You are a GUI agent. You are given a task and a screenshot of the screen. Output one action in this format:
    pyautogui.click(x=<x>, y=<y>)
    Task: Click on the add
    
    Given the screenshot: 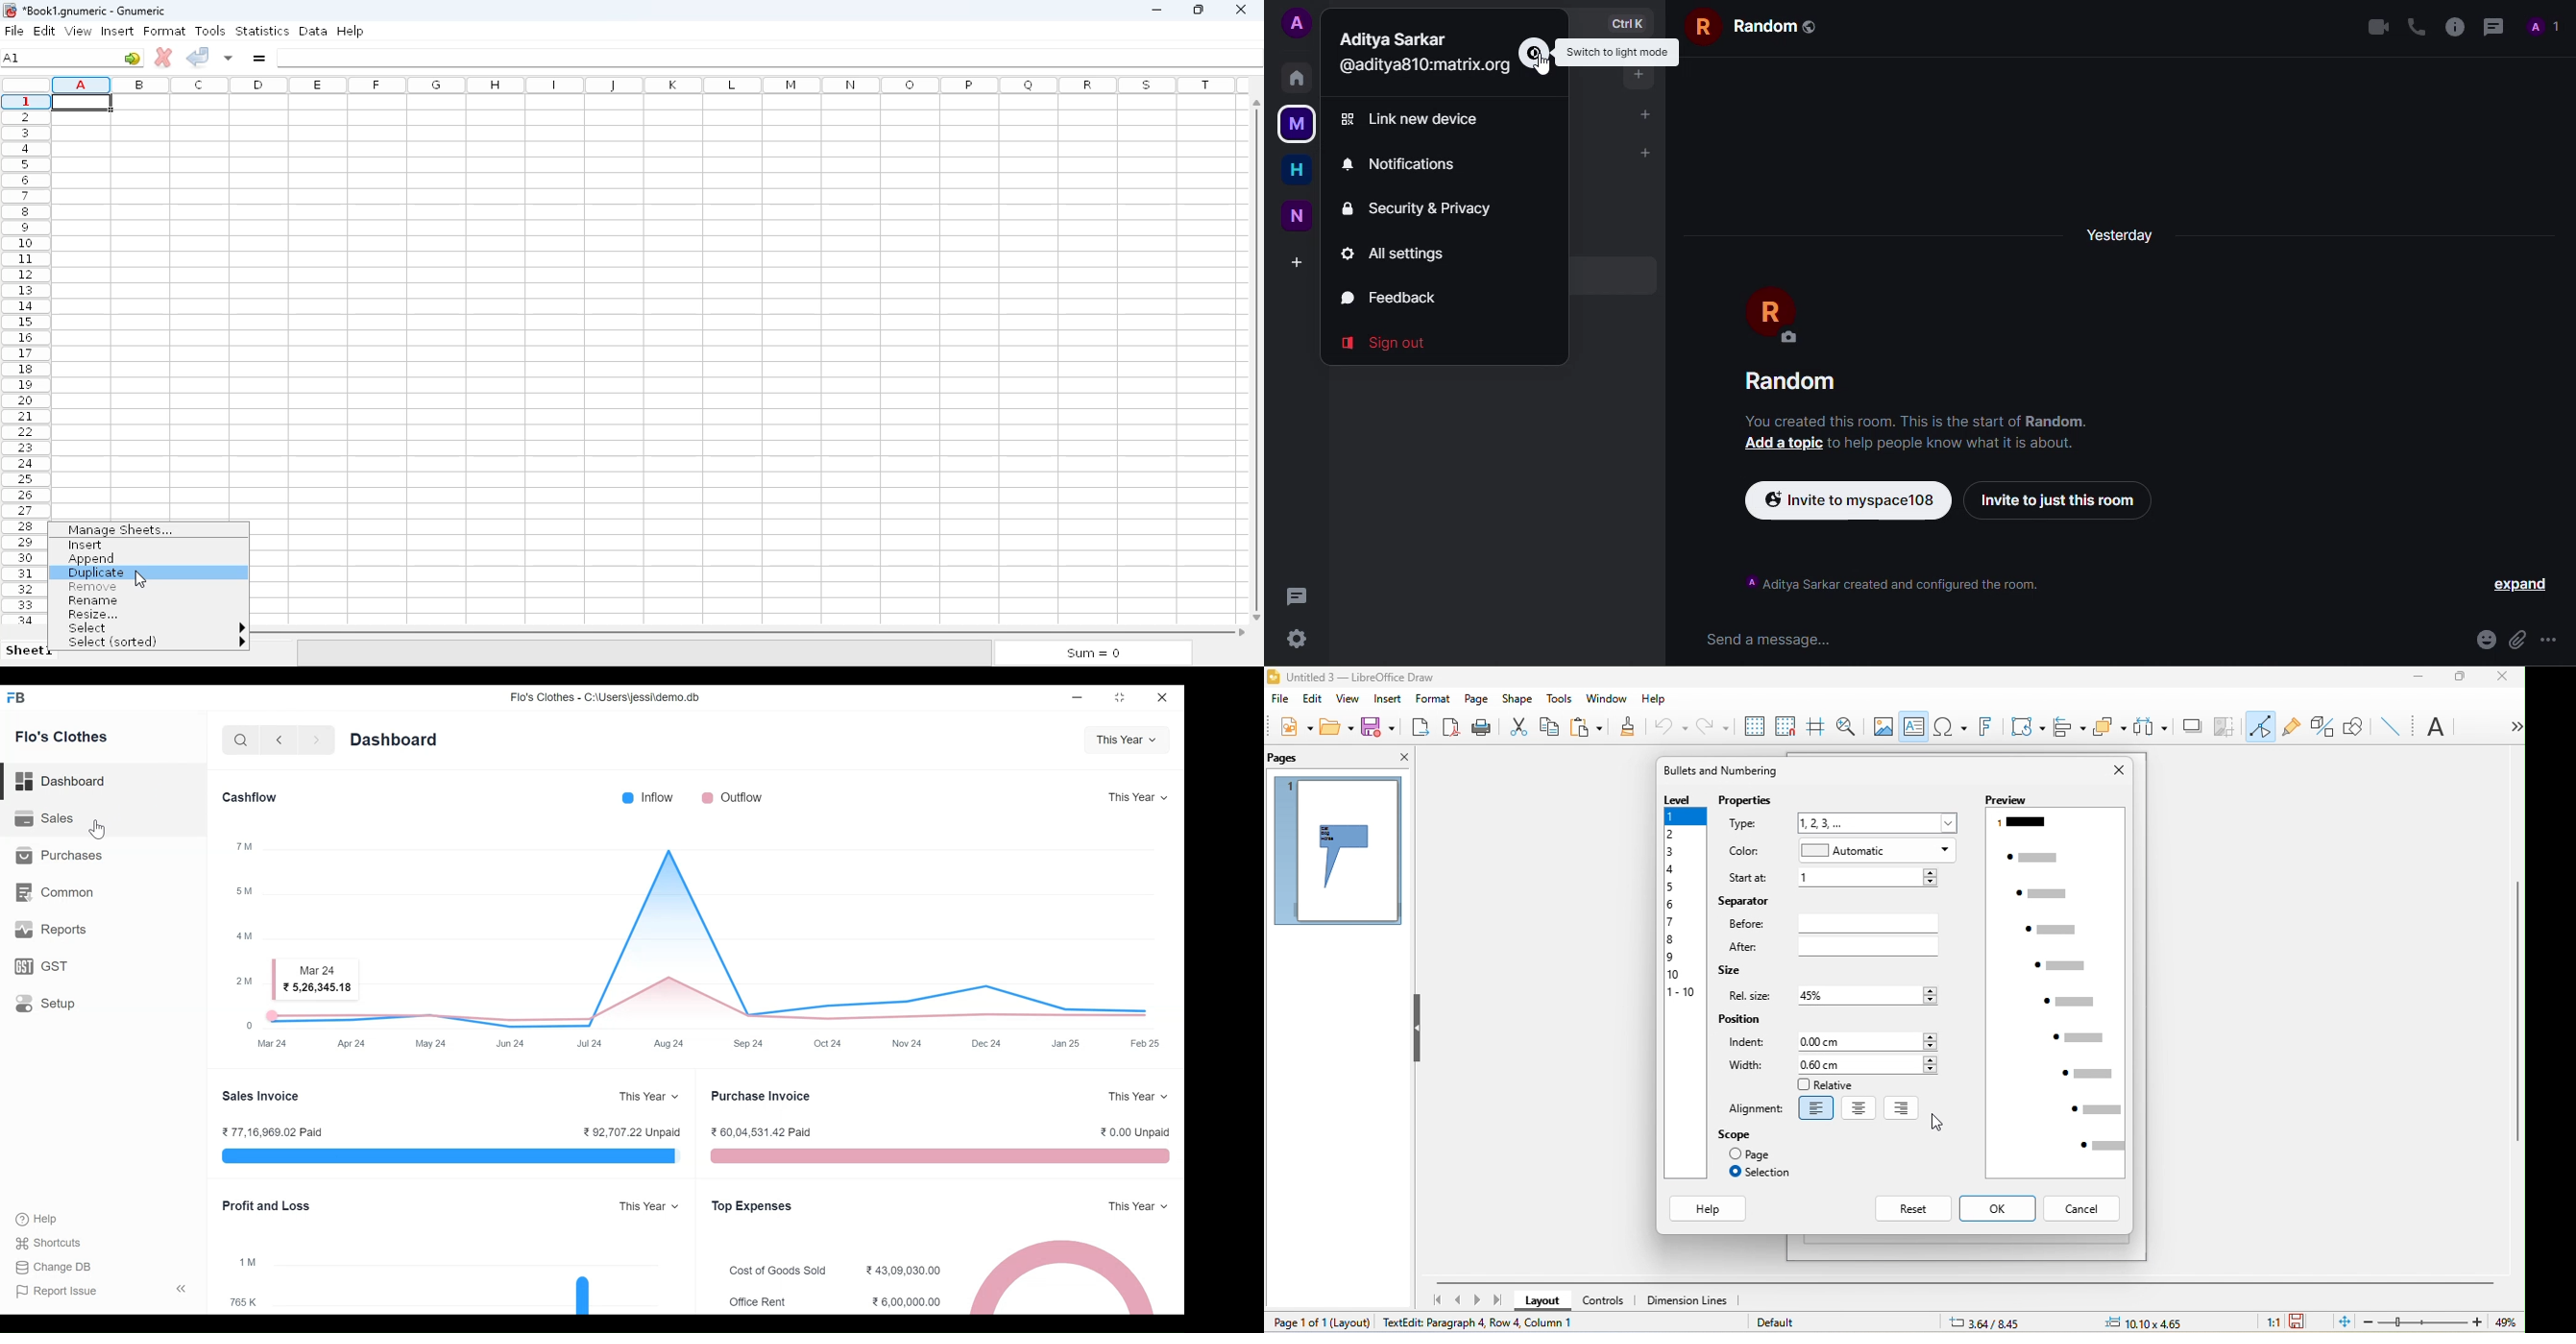 What is the action you would take?
    pyautogui.click(x=1643, y=82)
    